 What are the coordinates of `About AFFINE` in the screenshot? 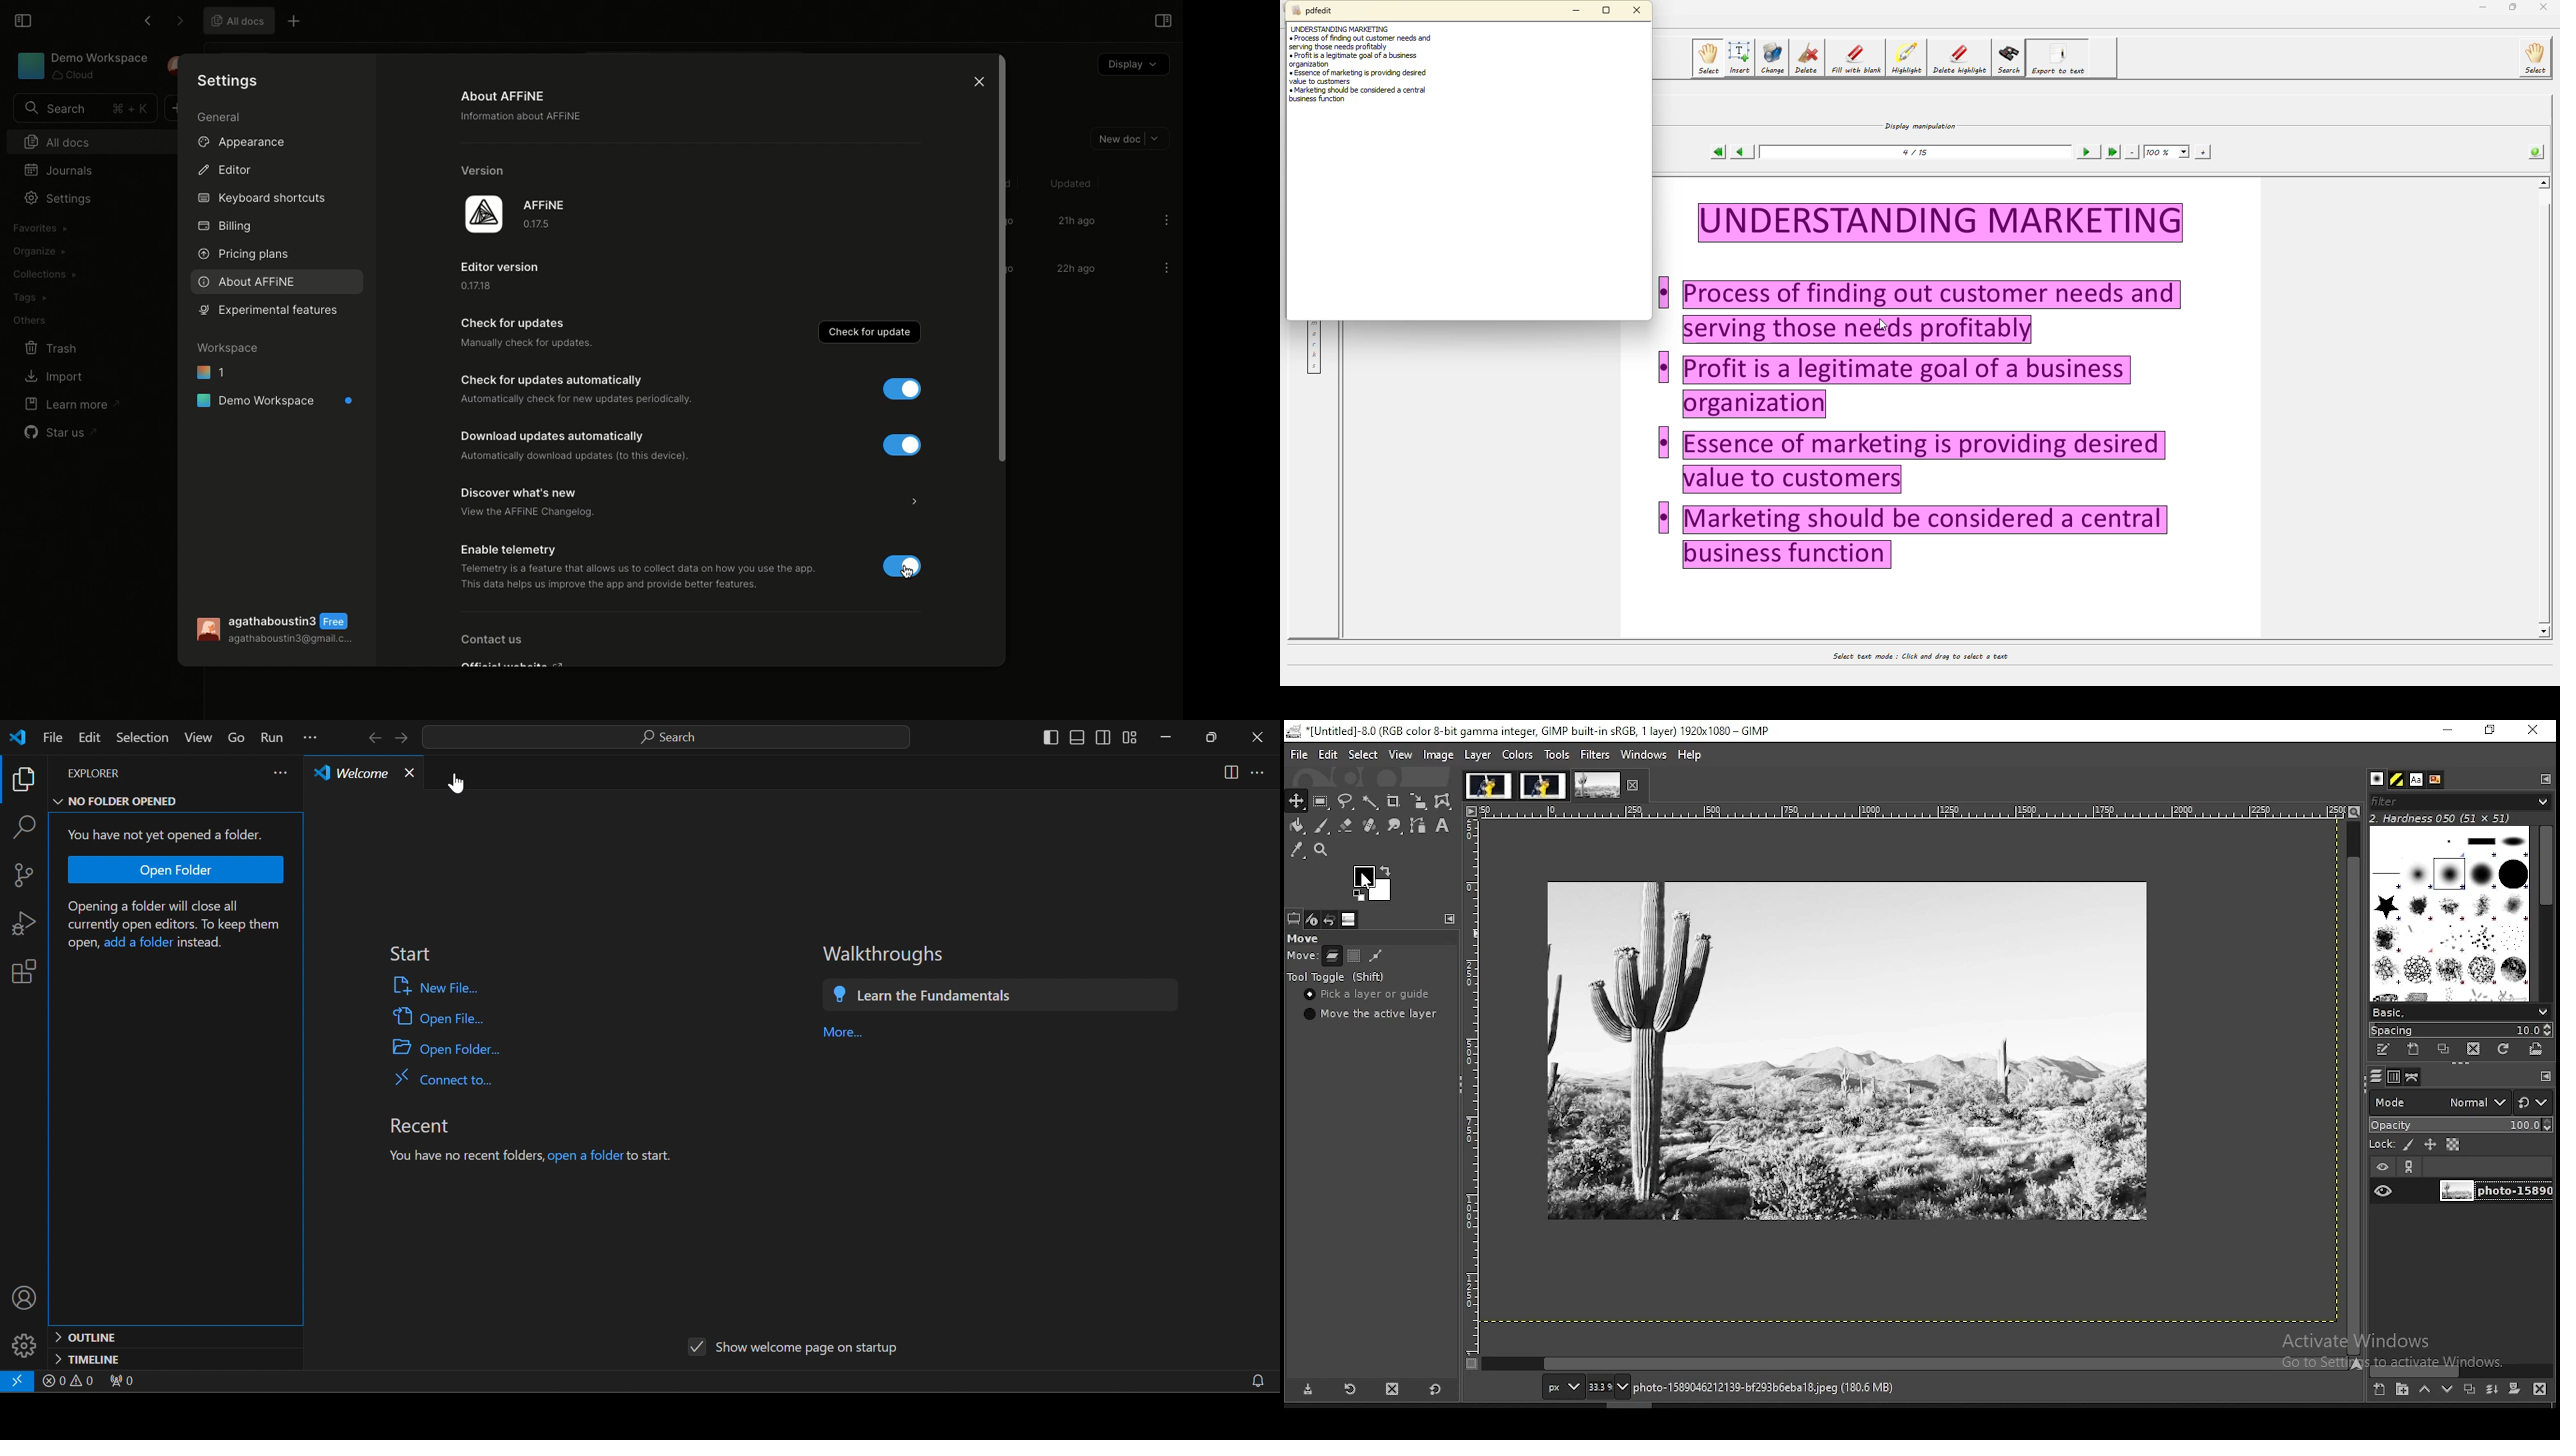 It's located at (248, 282).